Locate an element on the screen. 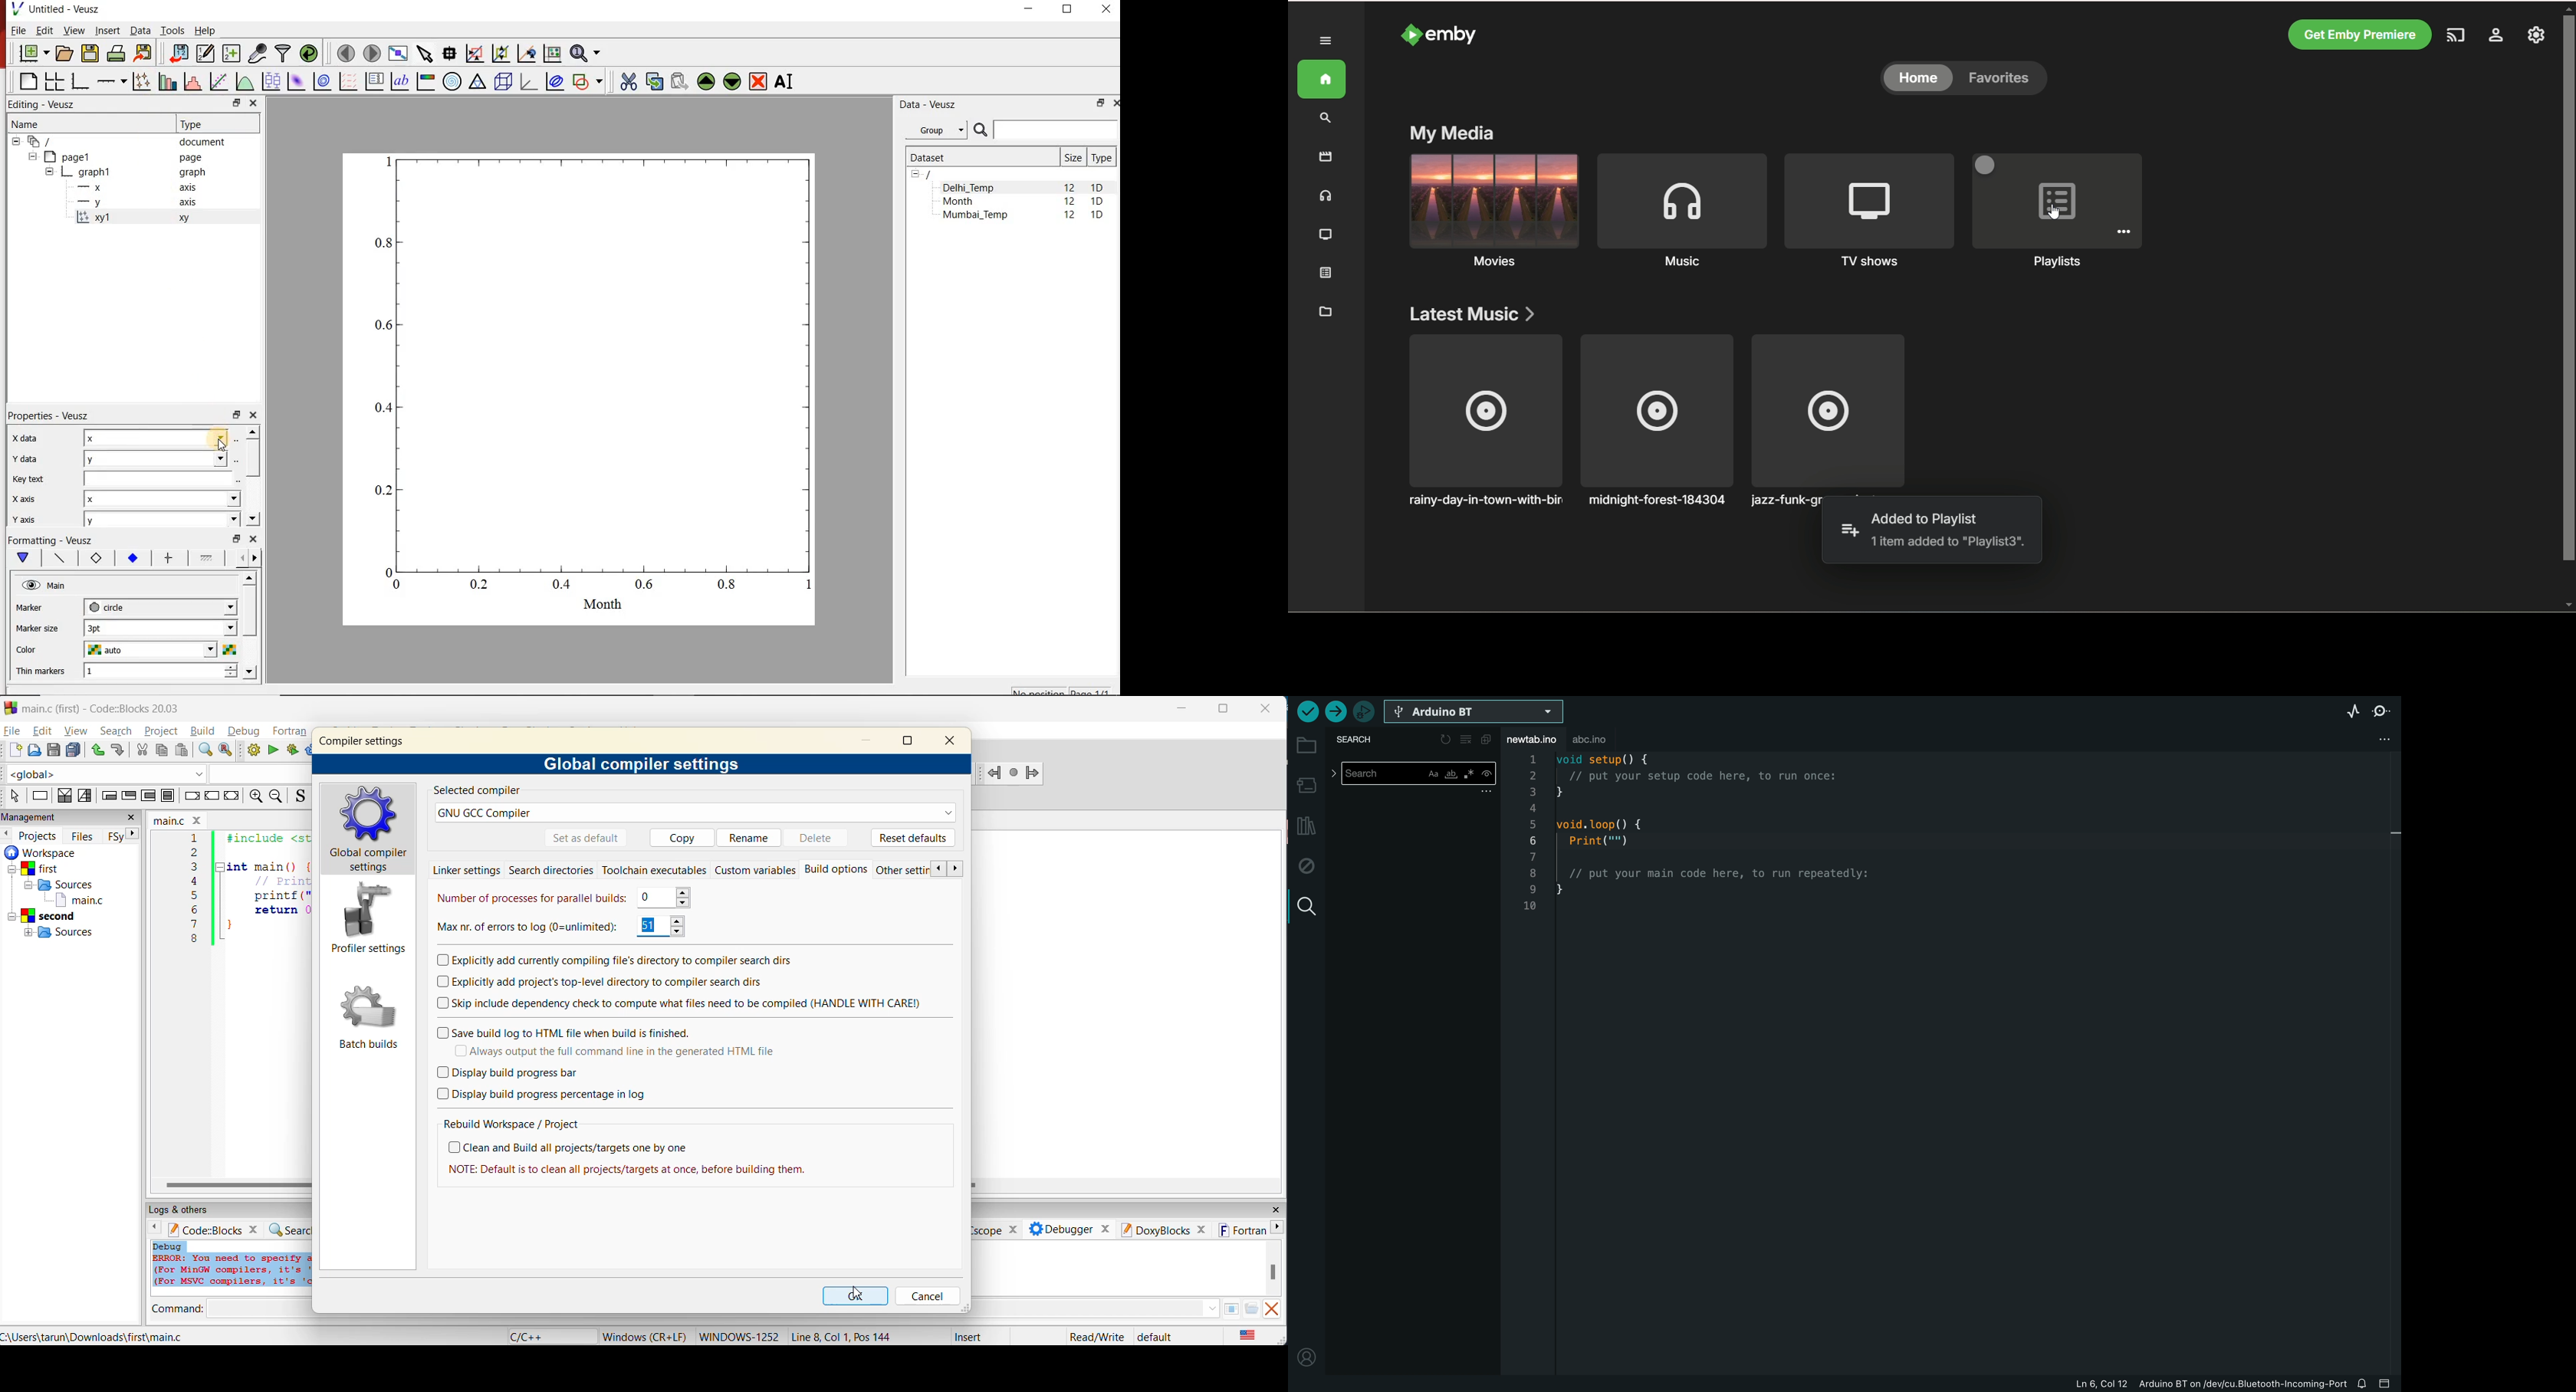 Image resolution: width=2576 pixels, height=1400 pixels. 1 is located at coordinates (161, 672).